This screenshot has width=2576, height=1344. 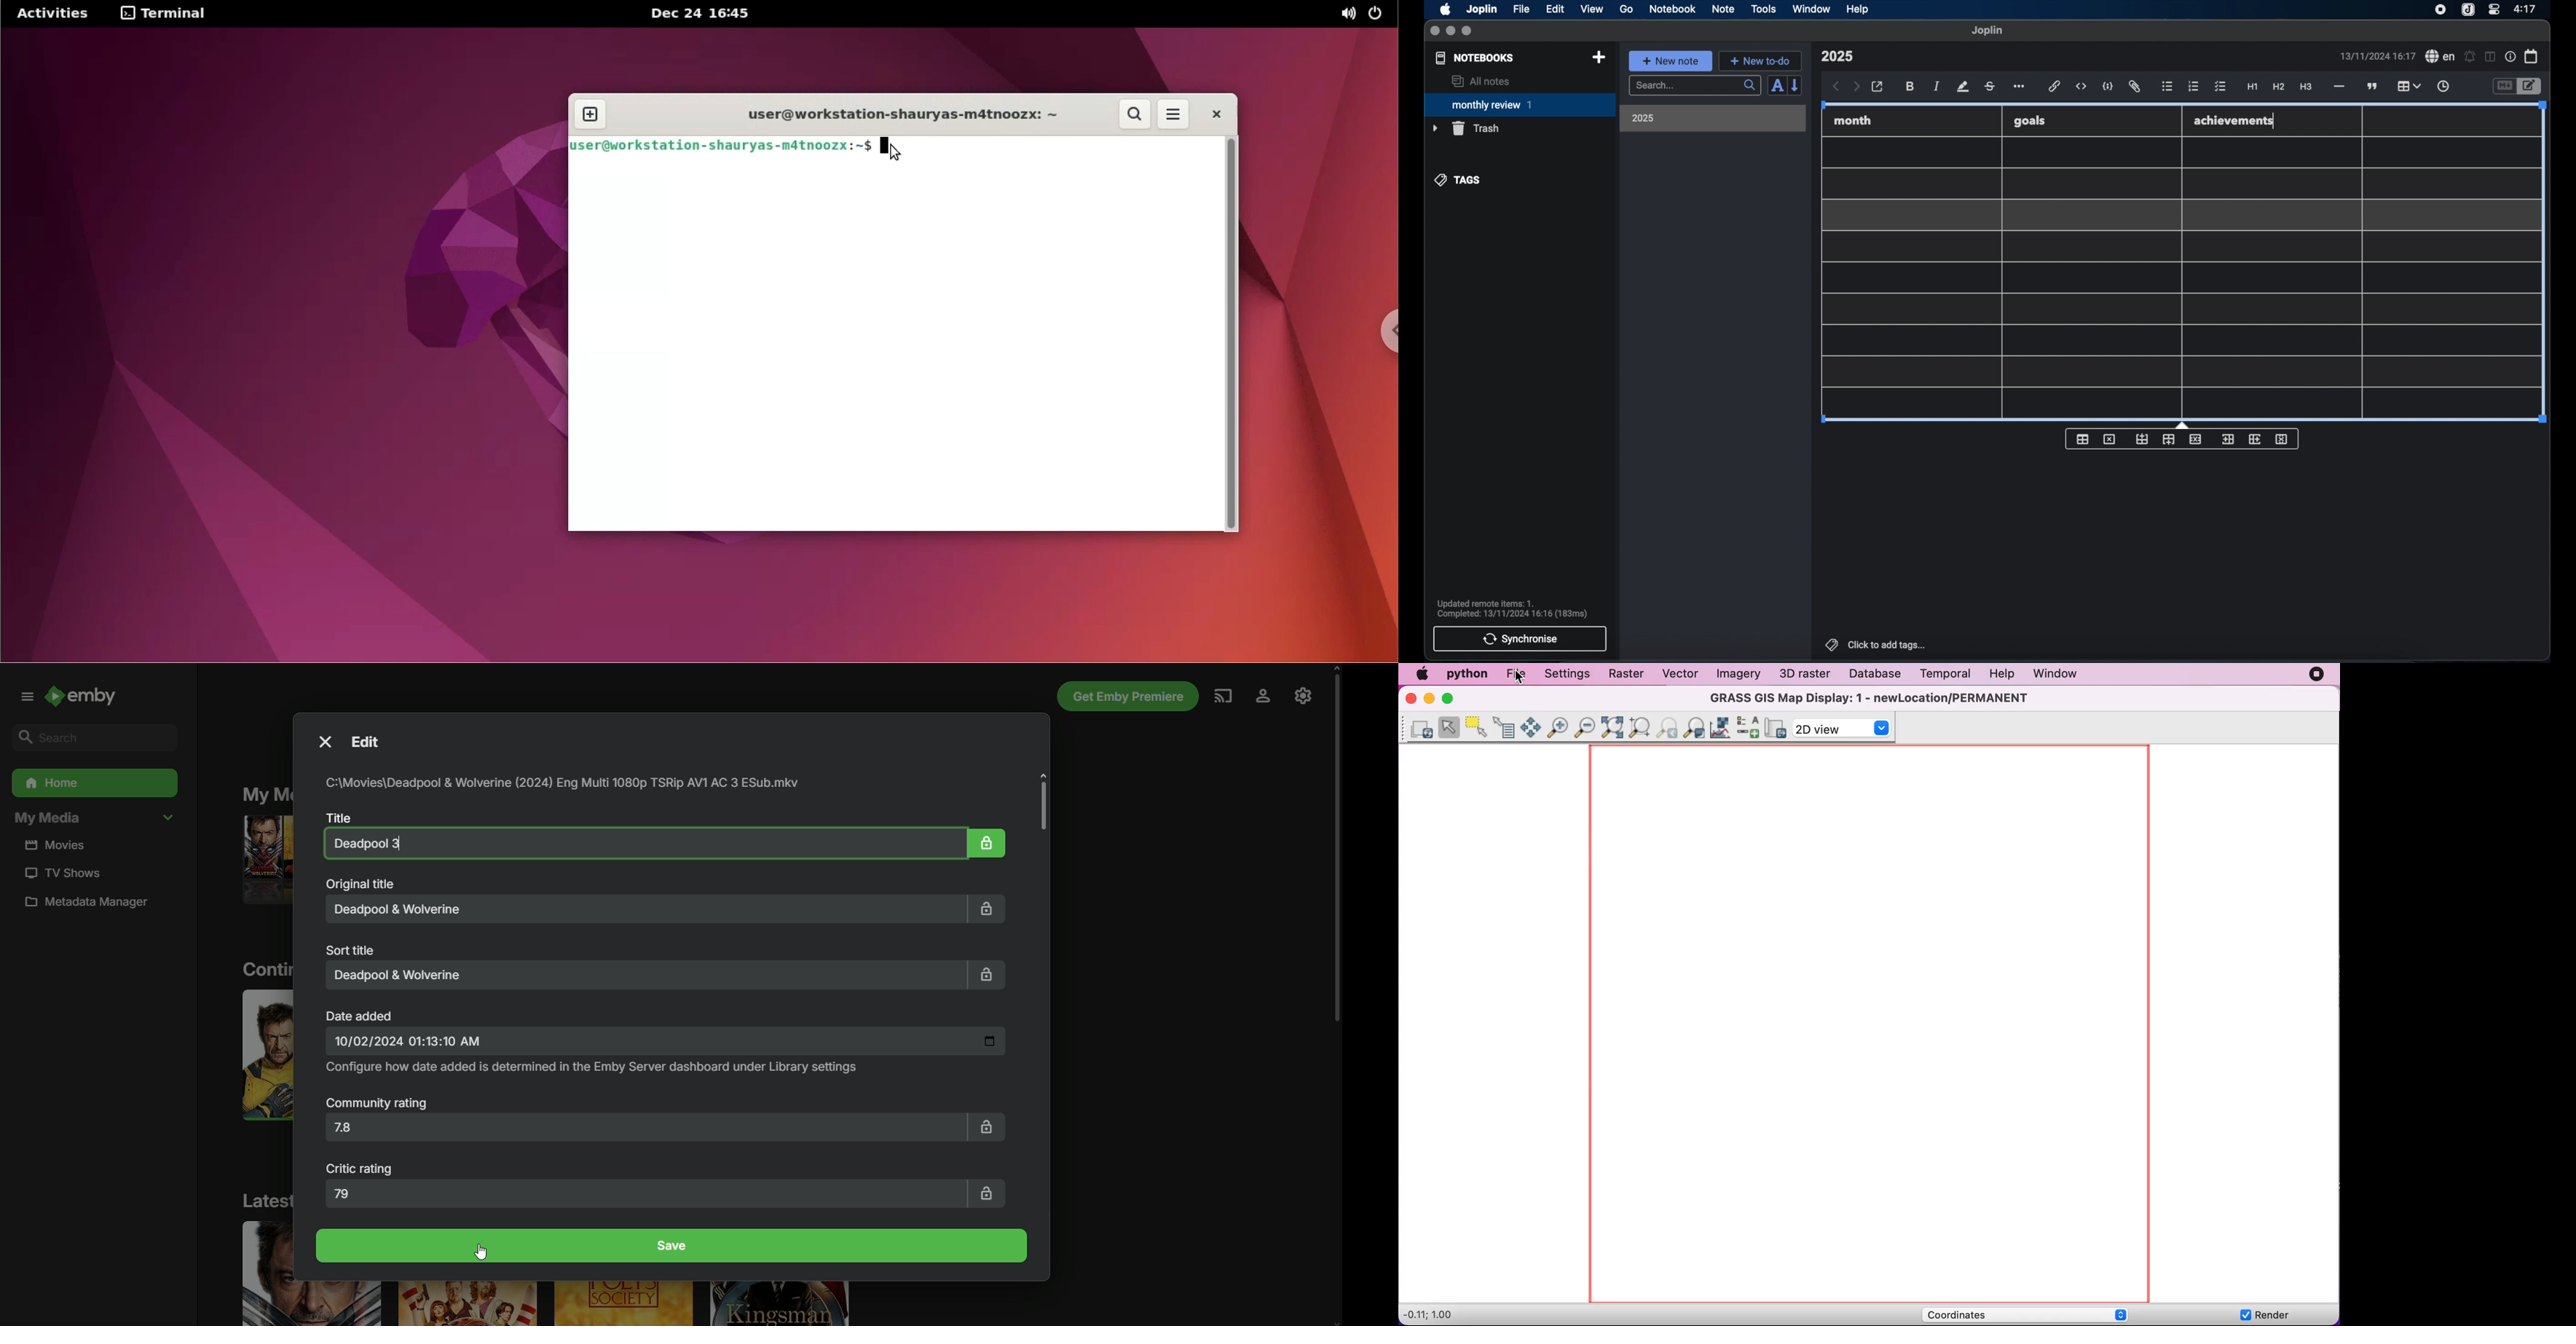 What do you see at coordinates (2253, 87) in the screenshot?
I see `heading 1` at bounding box center [2253, 87].